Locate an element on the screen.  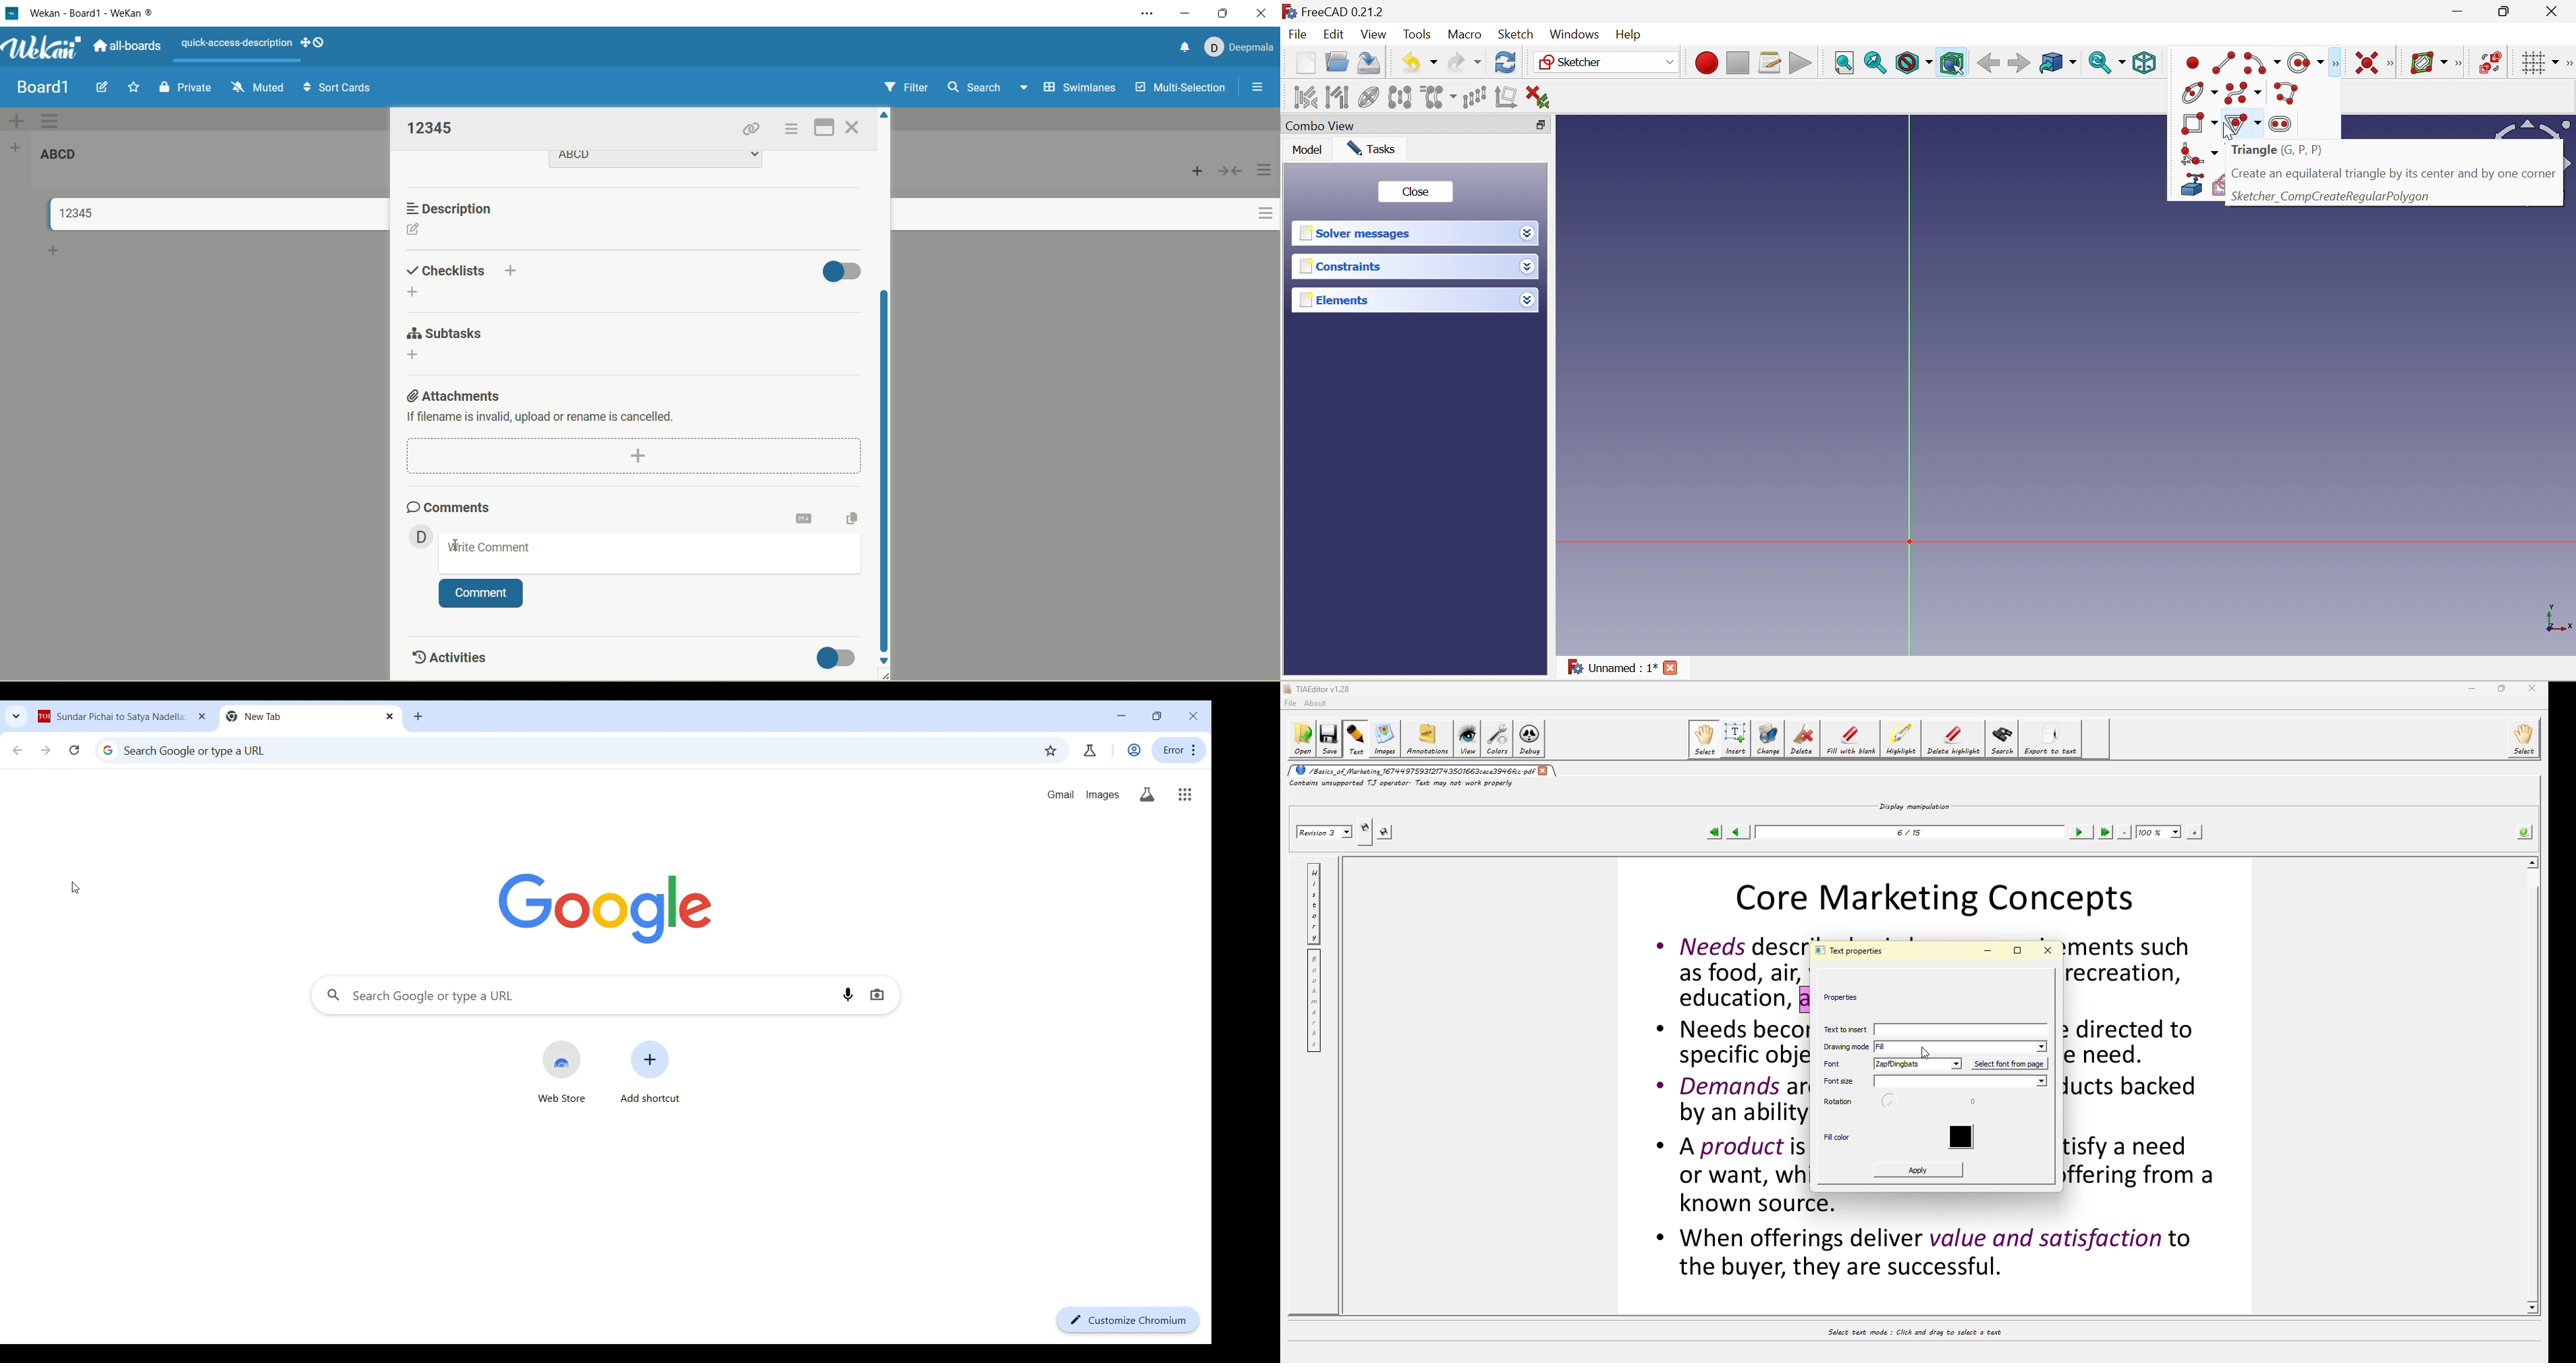
add is located at coordinates (412, 355).